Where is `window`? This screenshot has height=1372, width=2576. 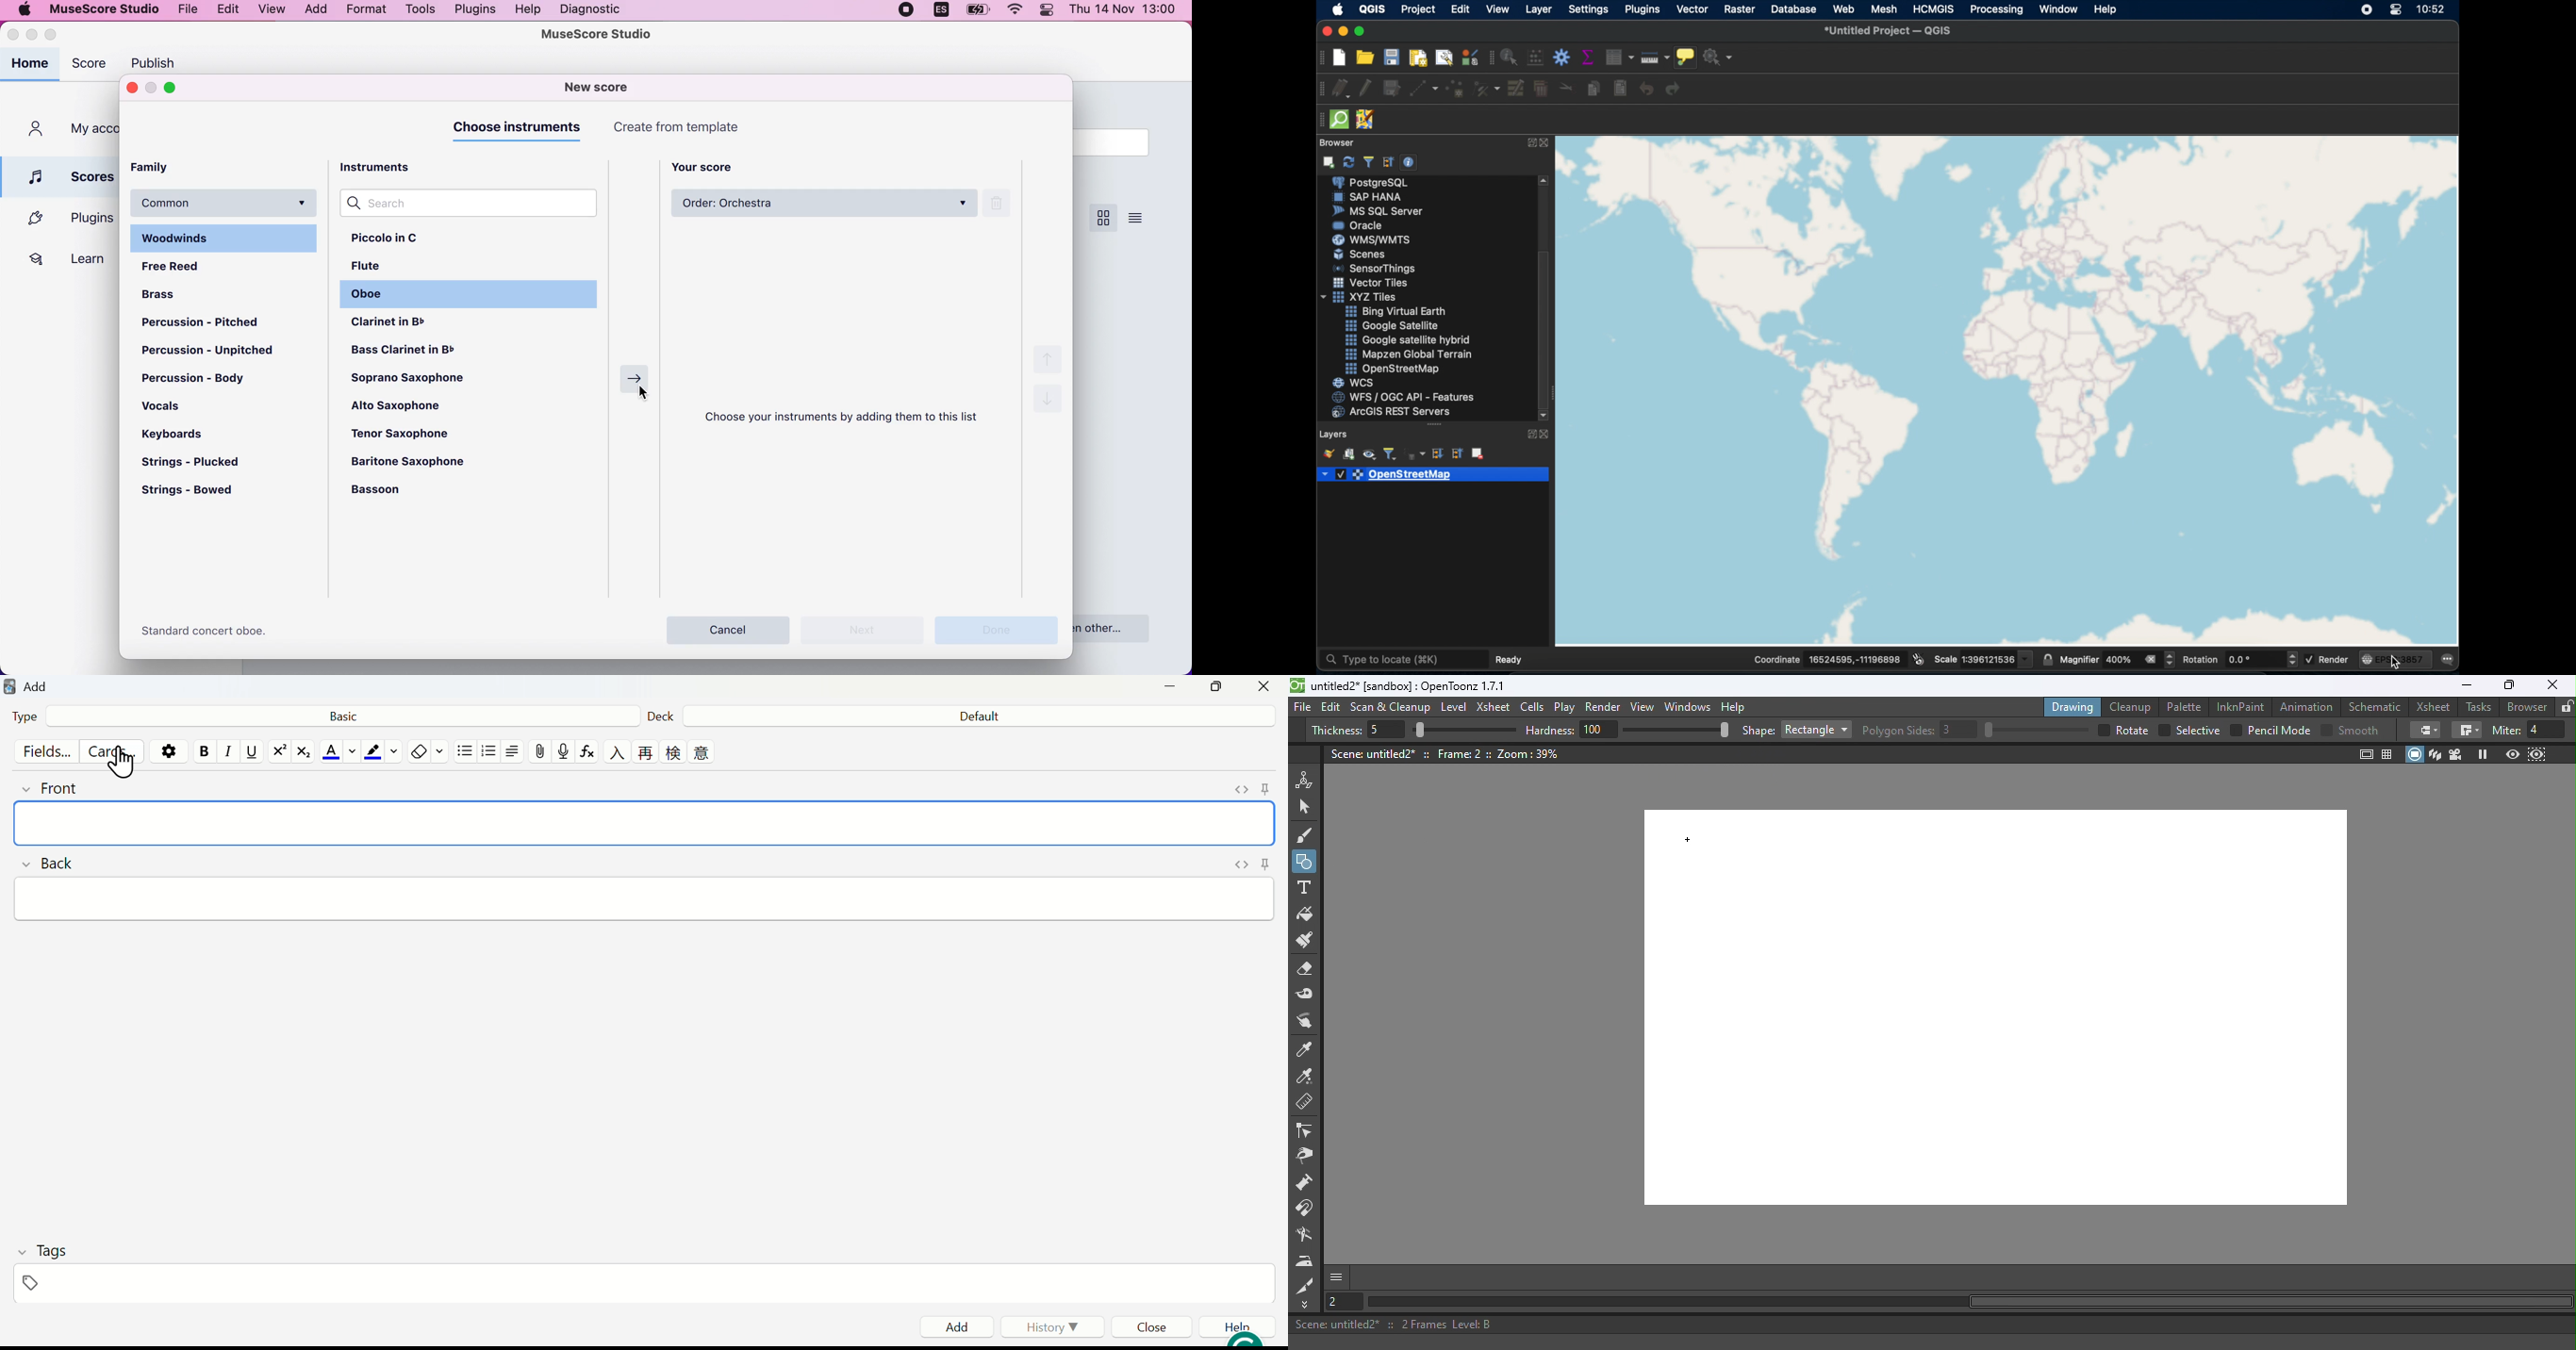
window is located at coordinates (2058, 9).